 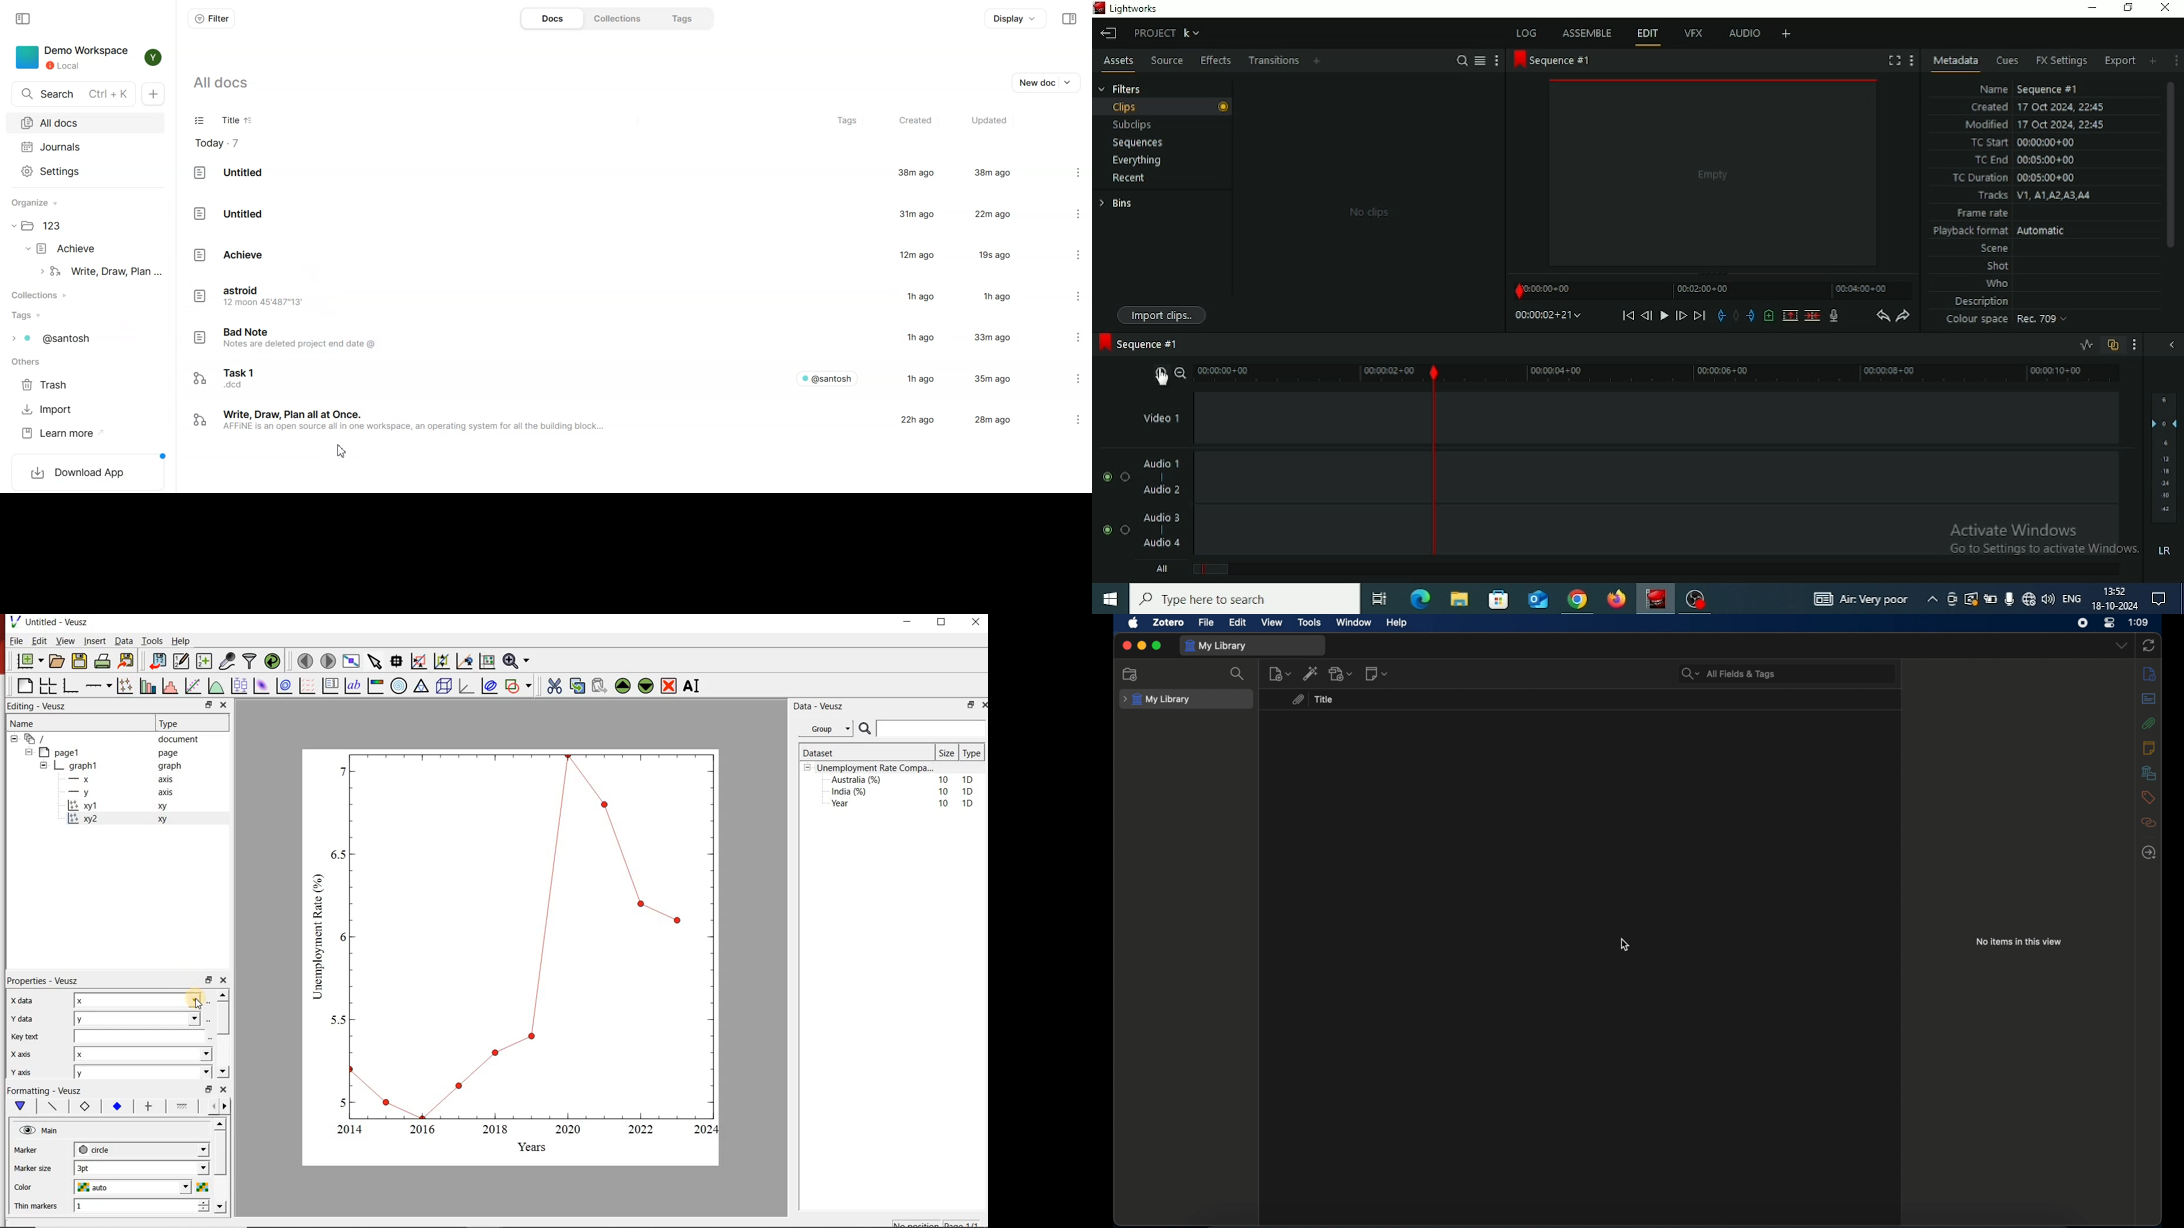 What do you see at coordinates (1238, 674) in the screenshot?
I see `search` at bounding box center [1238, 674].